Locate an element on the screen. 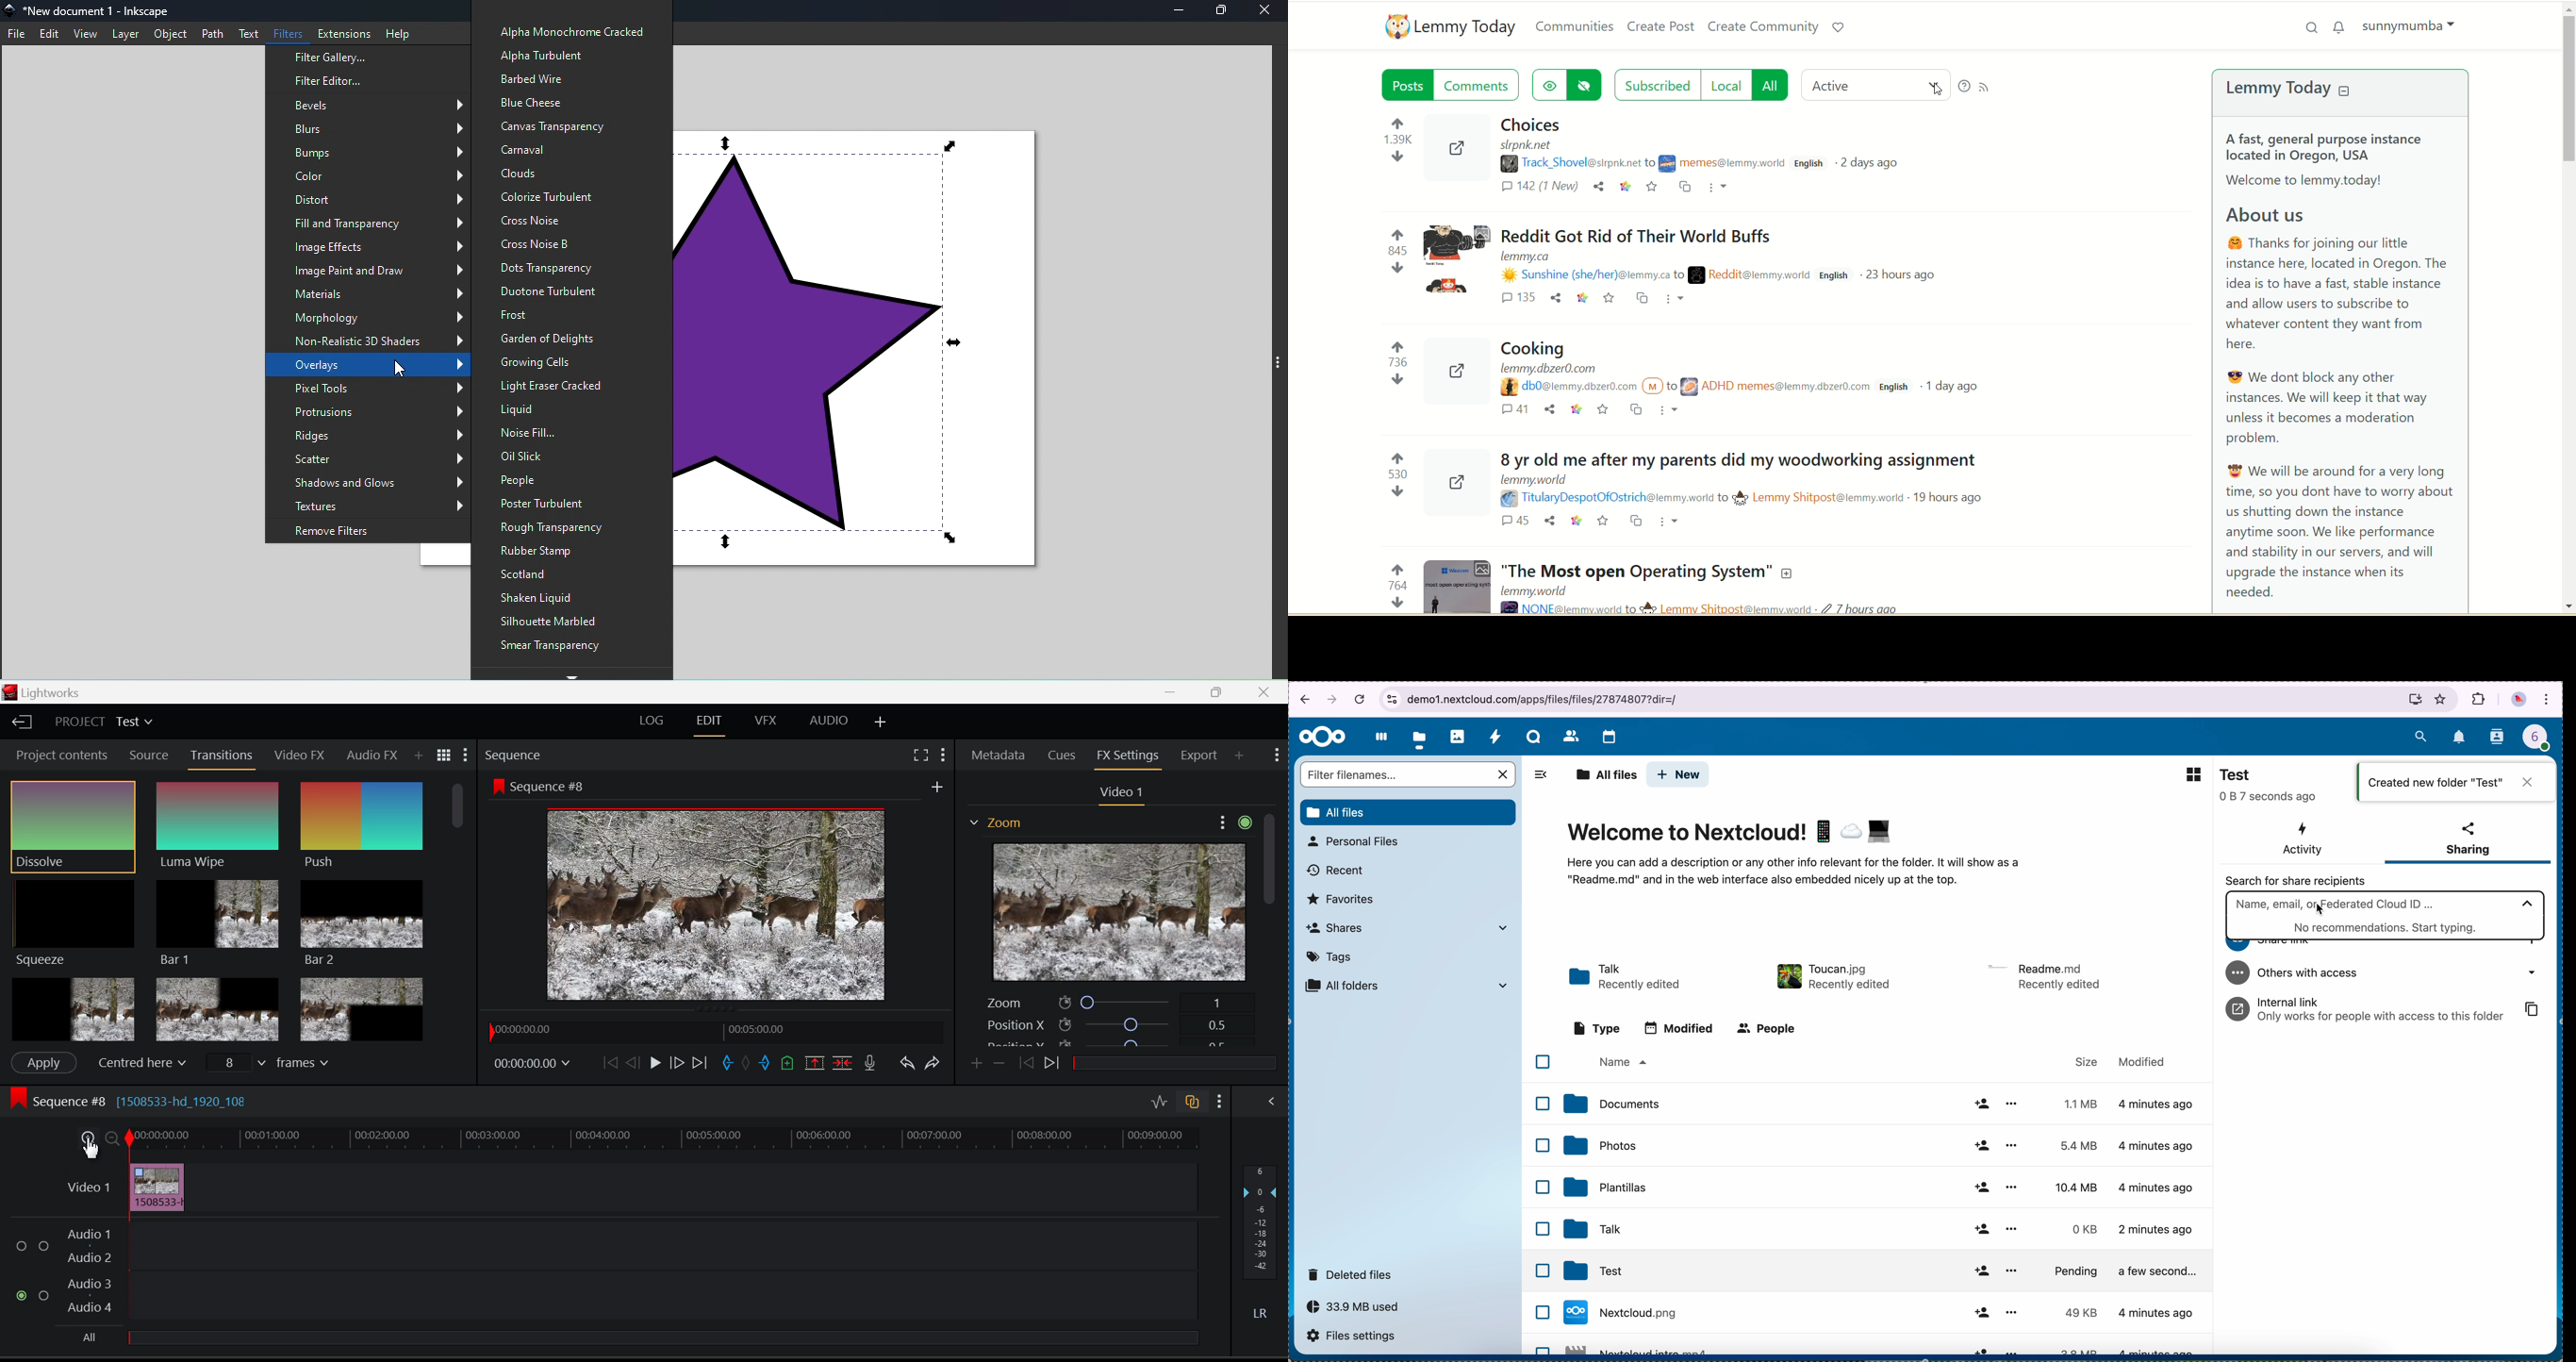  Portrusions is located at coordinates (372, 414).